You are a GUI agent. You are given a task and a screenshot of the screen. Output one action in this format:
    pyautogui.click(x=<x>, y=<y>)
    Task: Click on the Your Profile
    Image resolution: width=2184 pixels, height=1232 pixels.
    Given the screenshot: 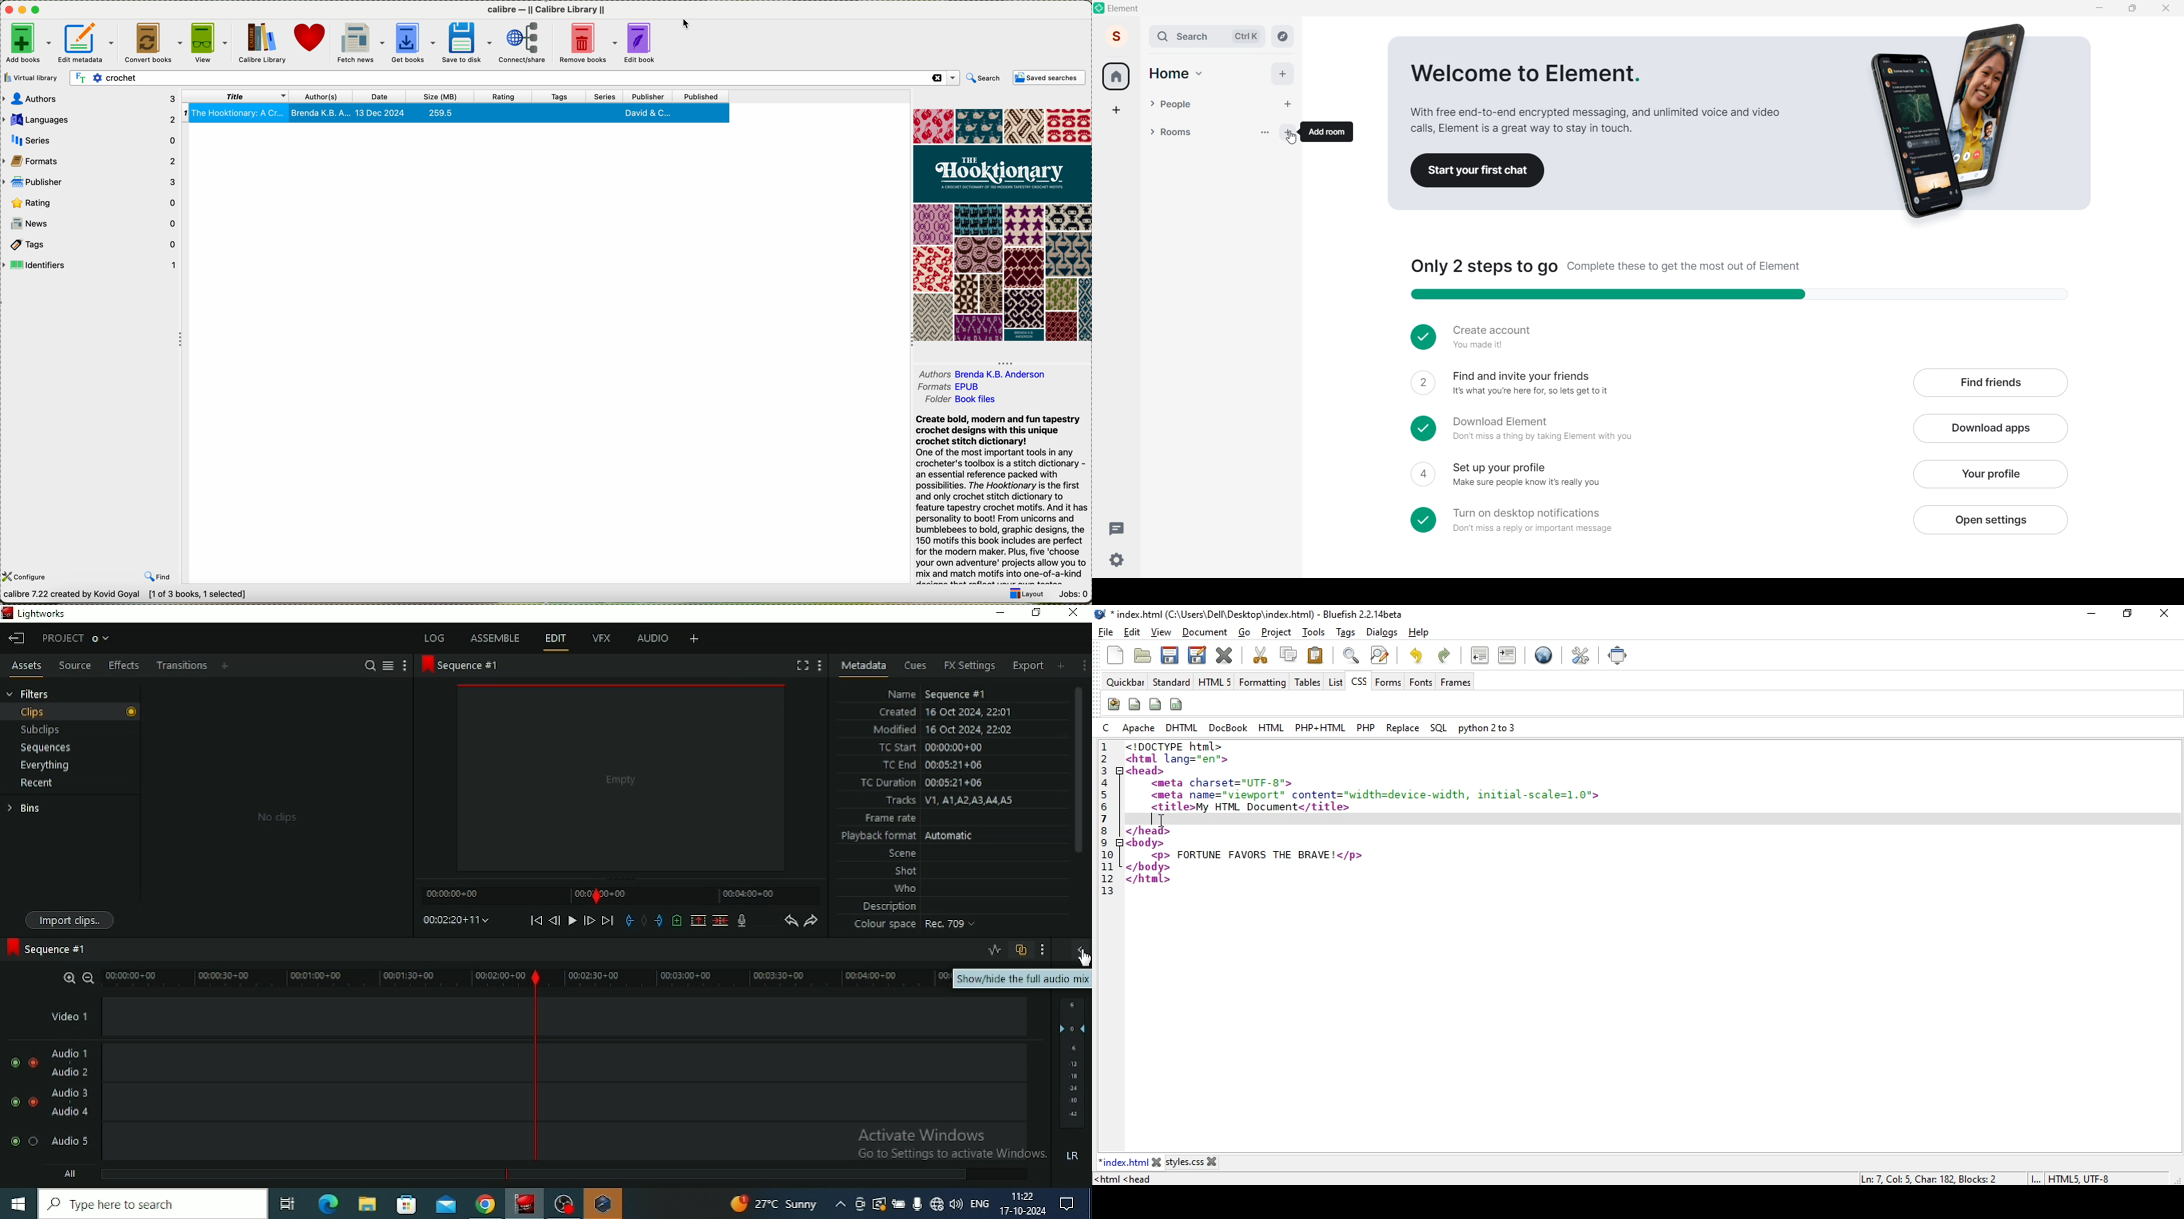 What is the action you would take?
    pyautogui.click(x=1989, y=475)
    